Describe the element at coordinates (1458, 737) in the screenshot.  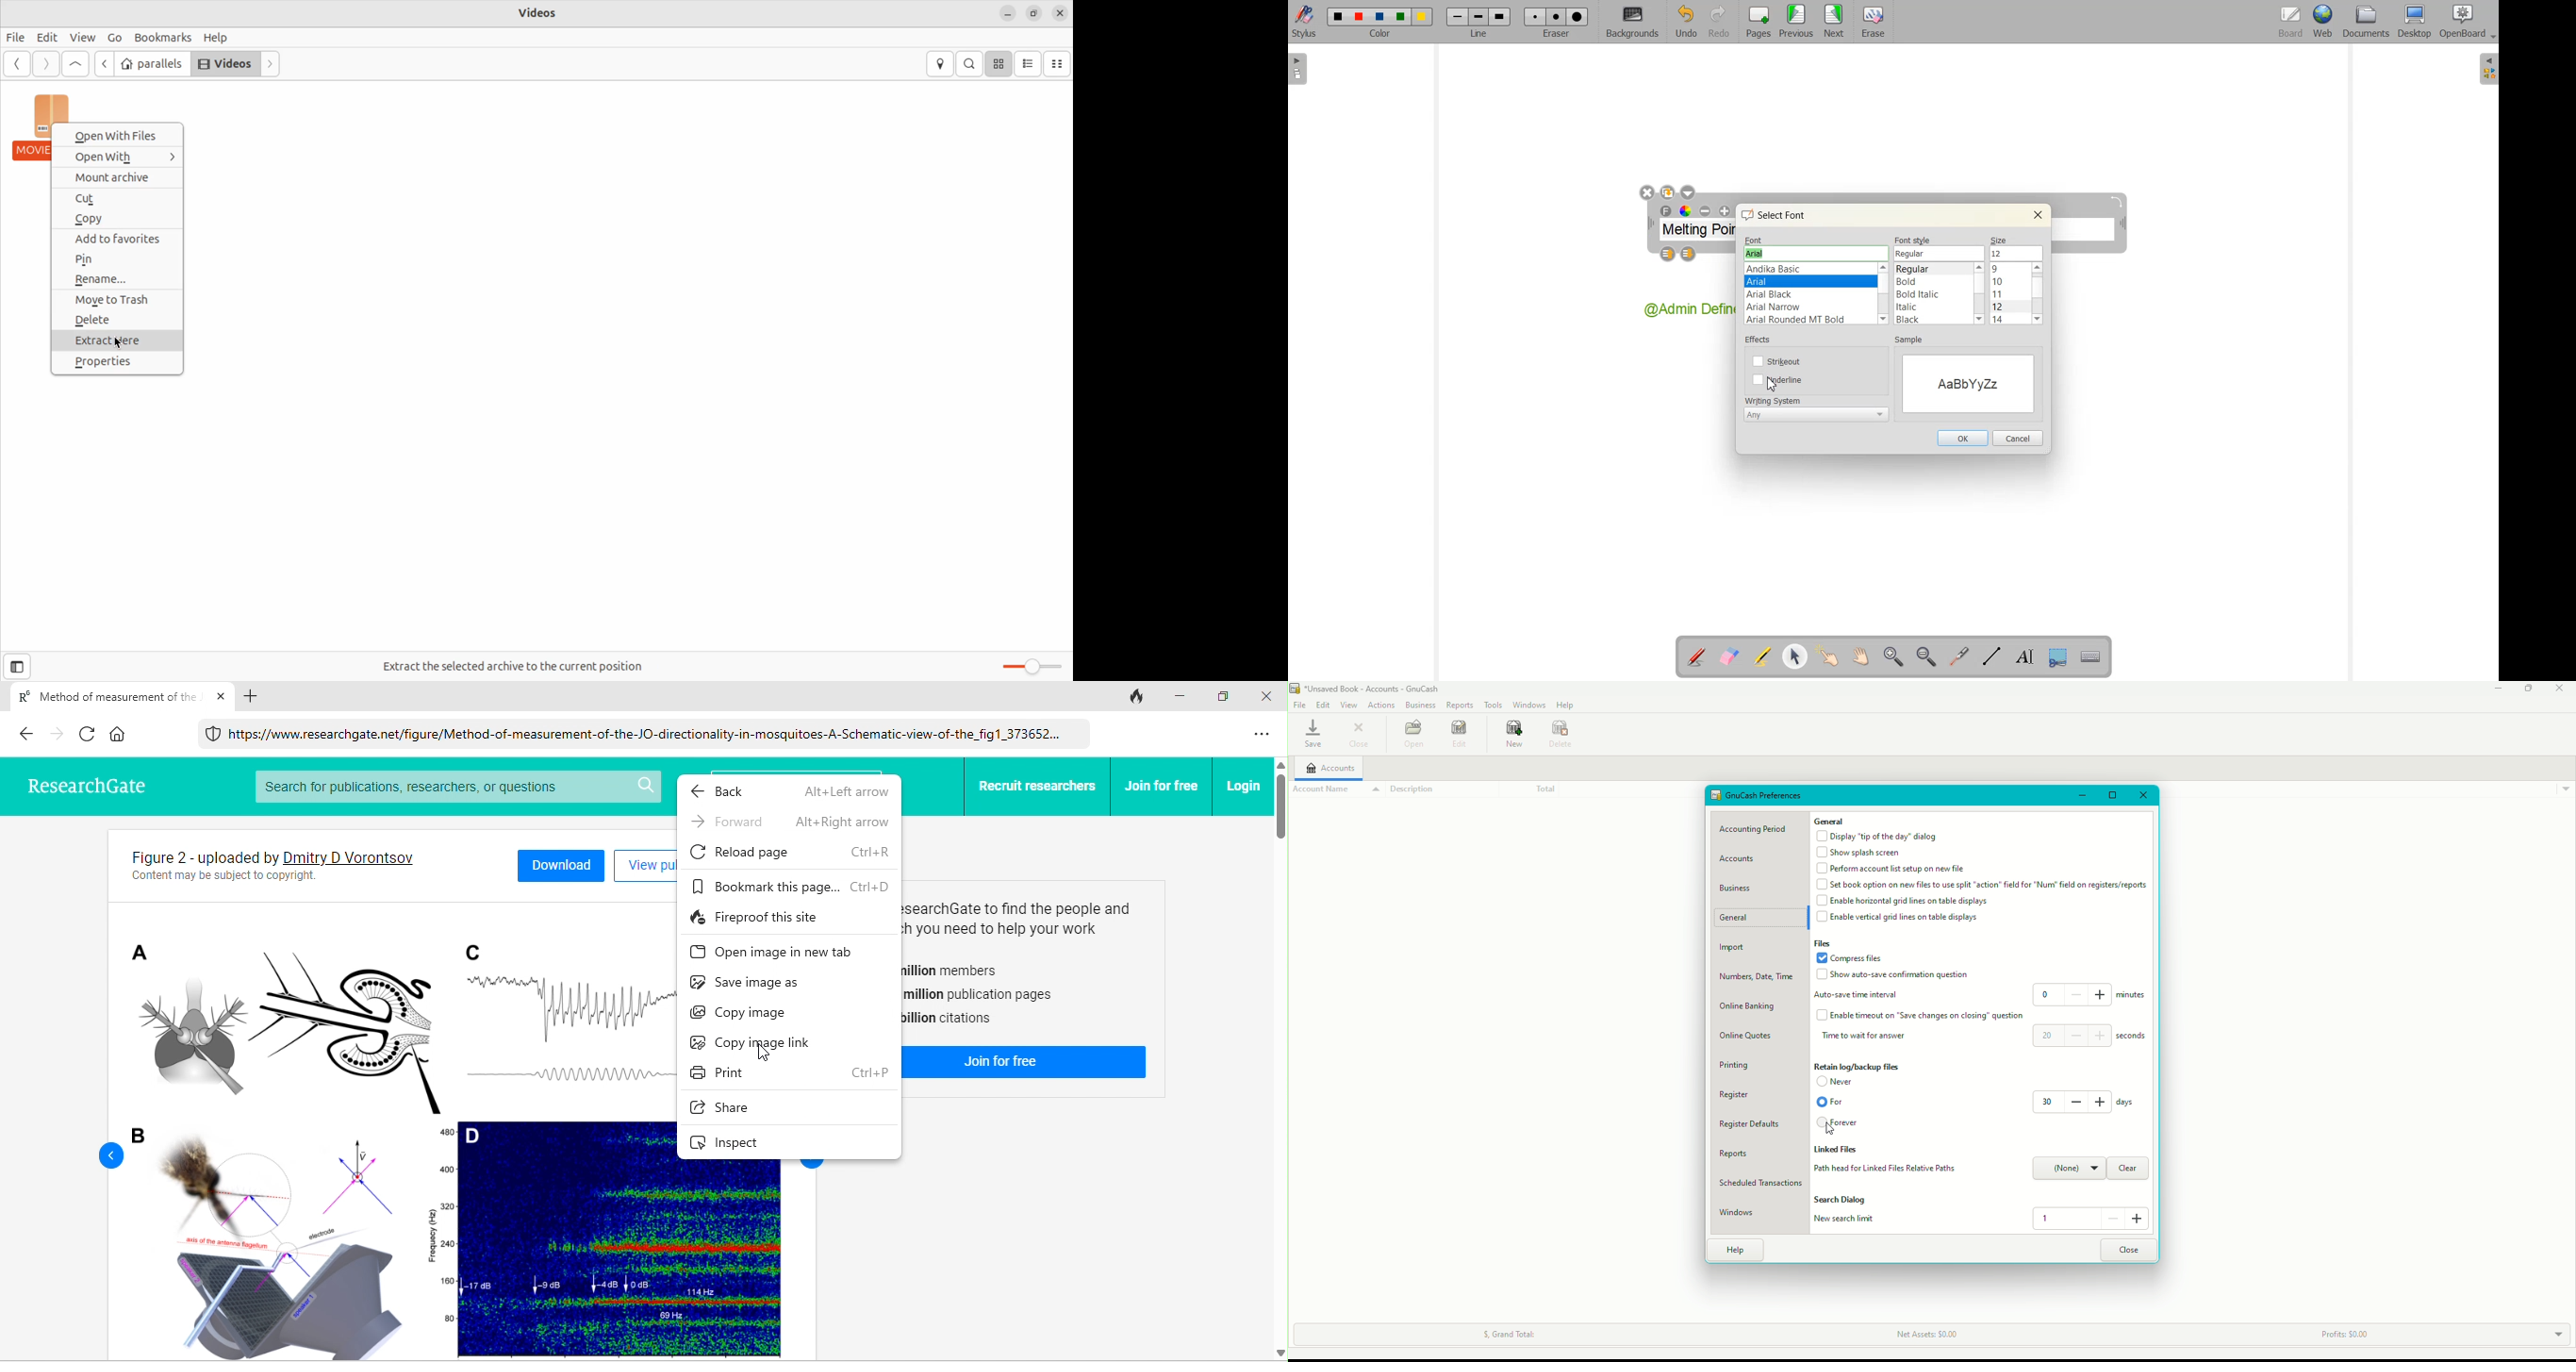
I see `Edit` at that location.